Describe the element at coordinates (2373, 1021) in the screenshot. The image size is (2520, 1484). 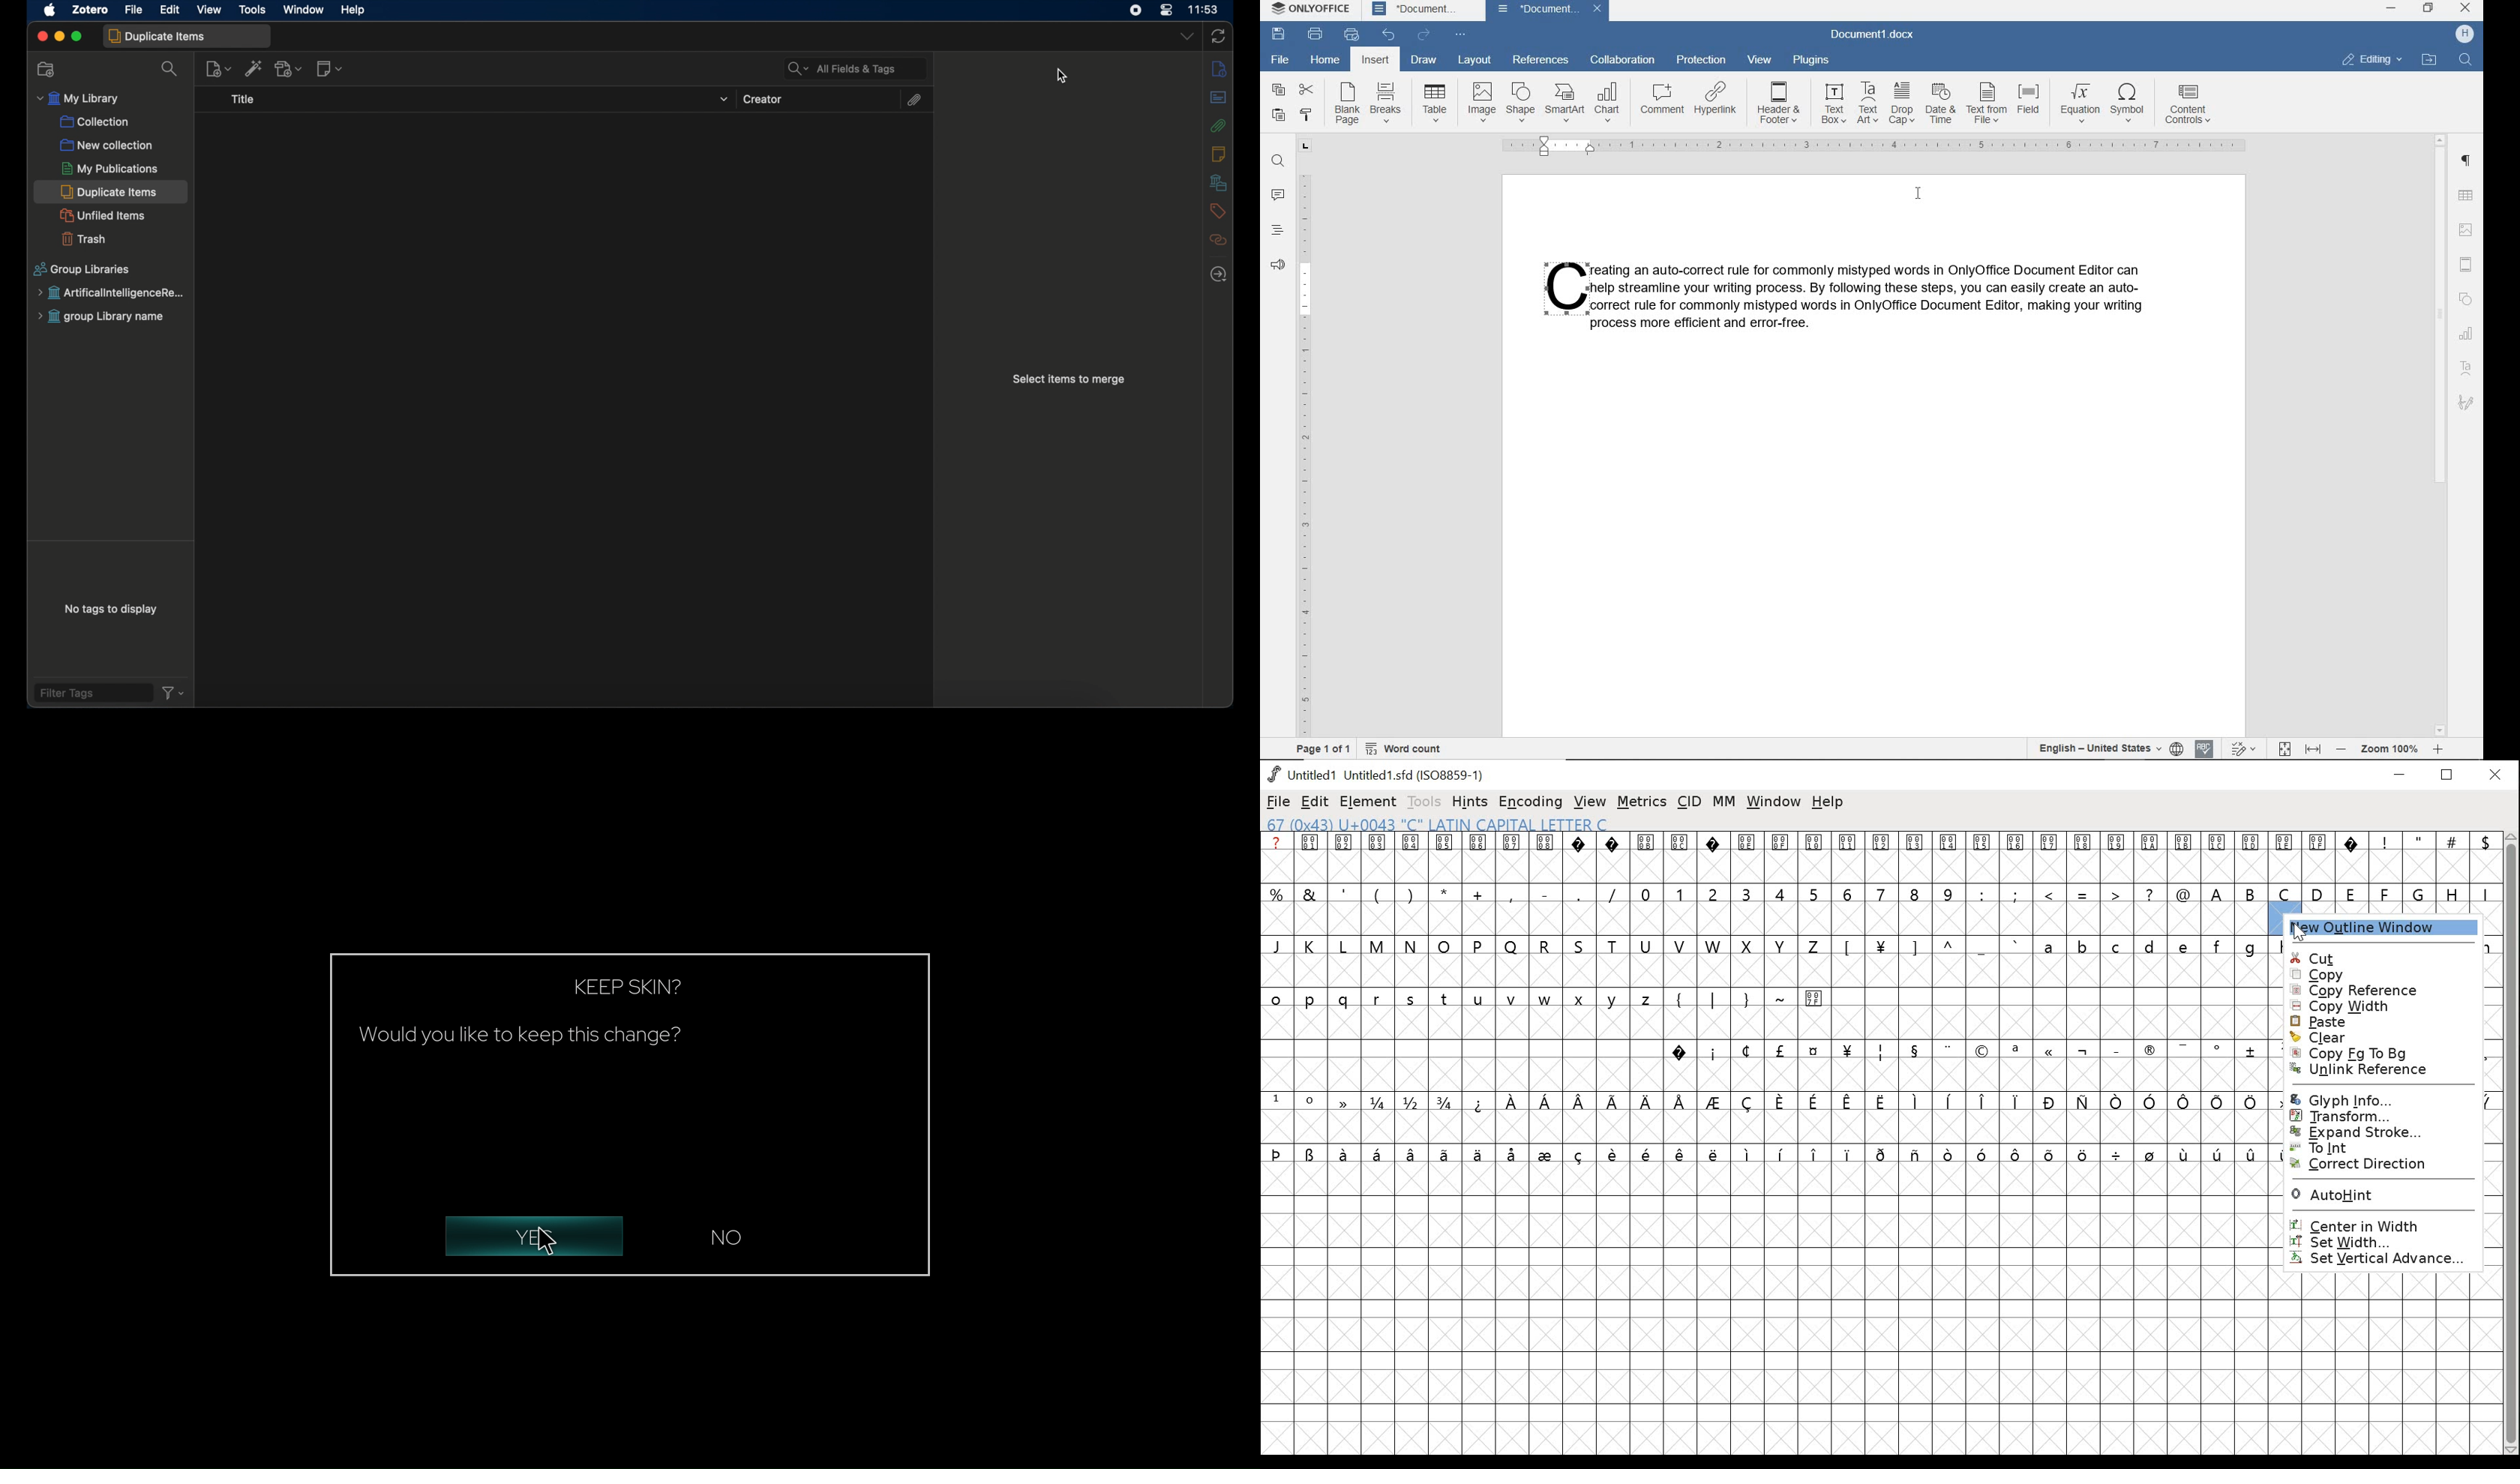
I see `paste` at that location.